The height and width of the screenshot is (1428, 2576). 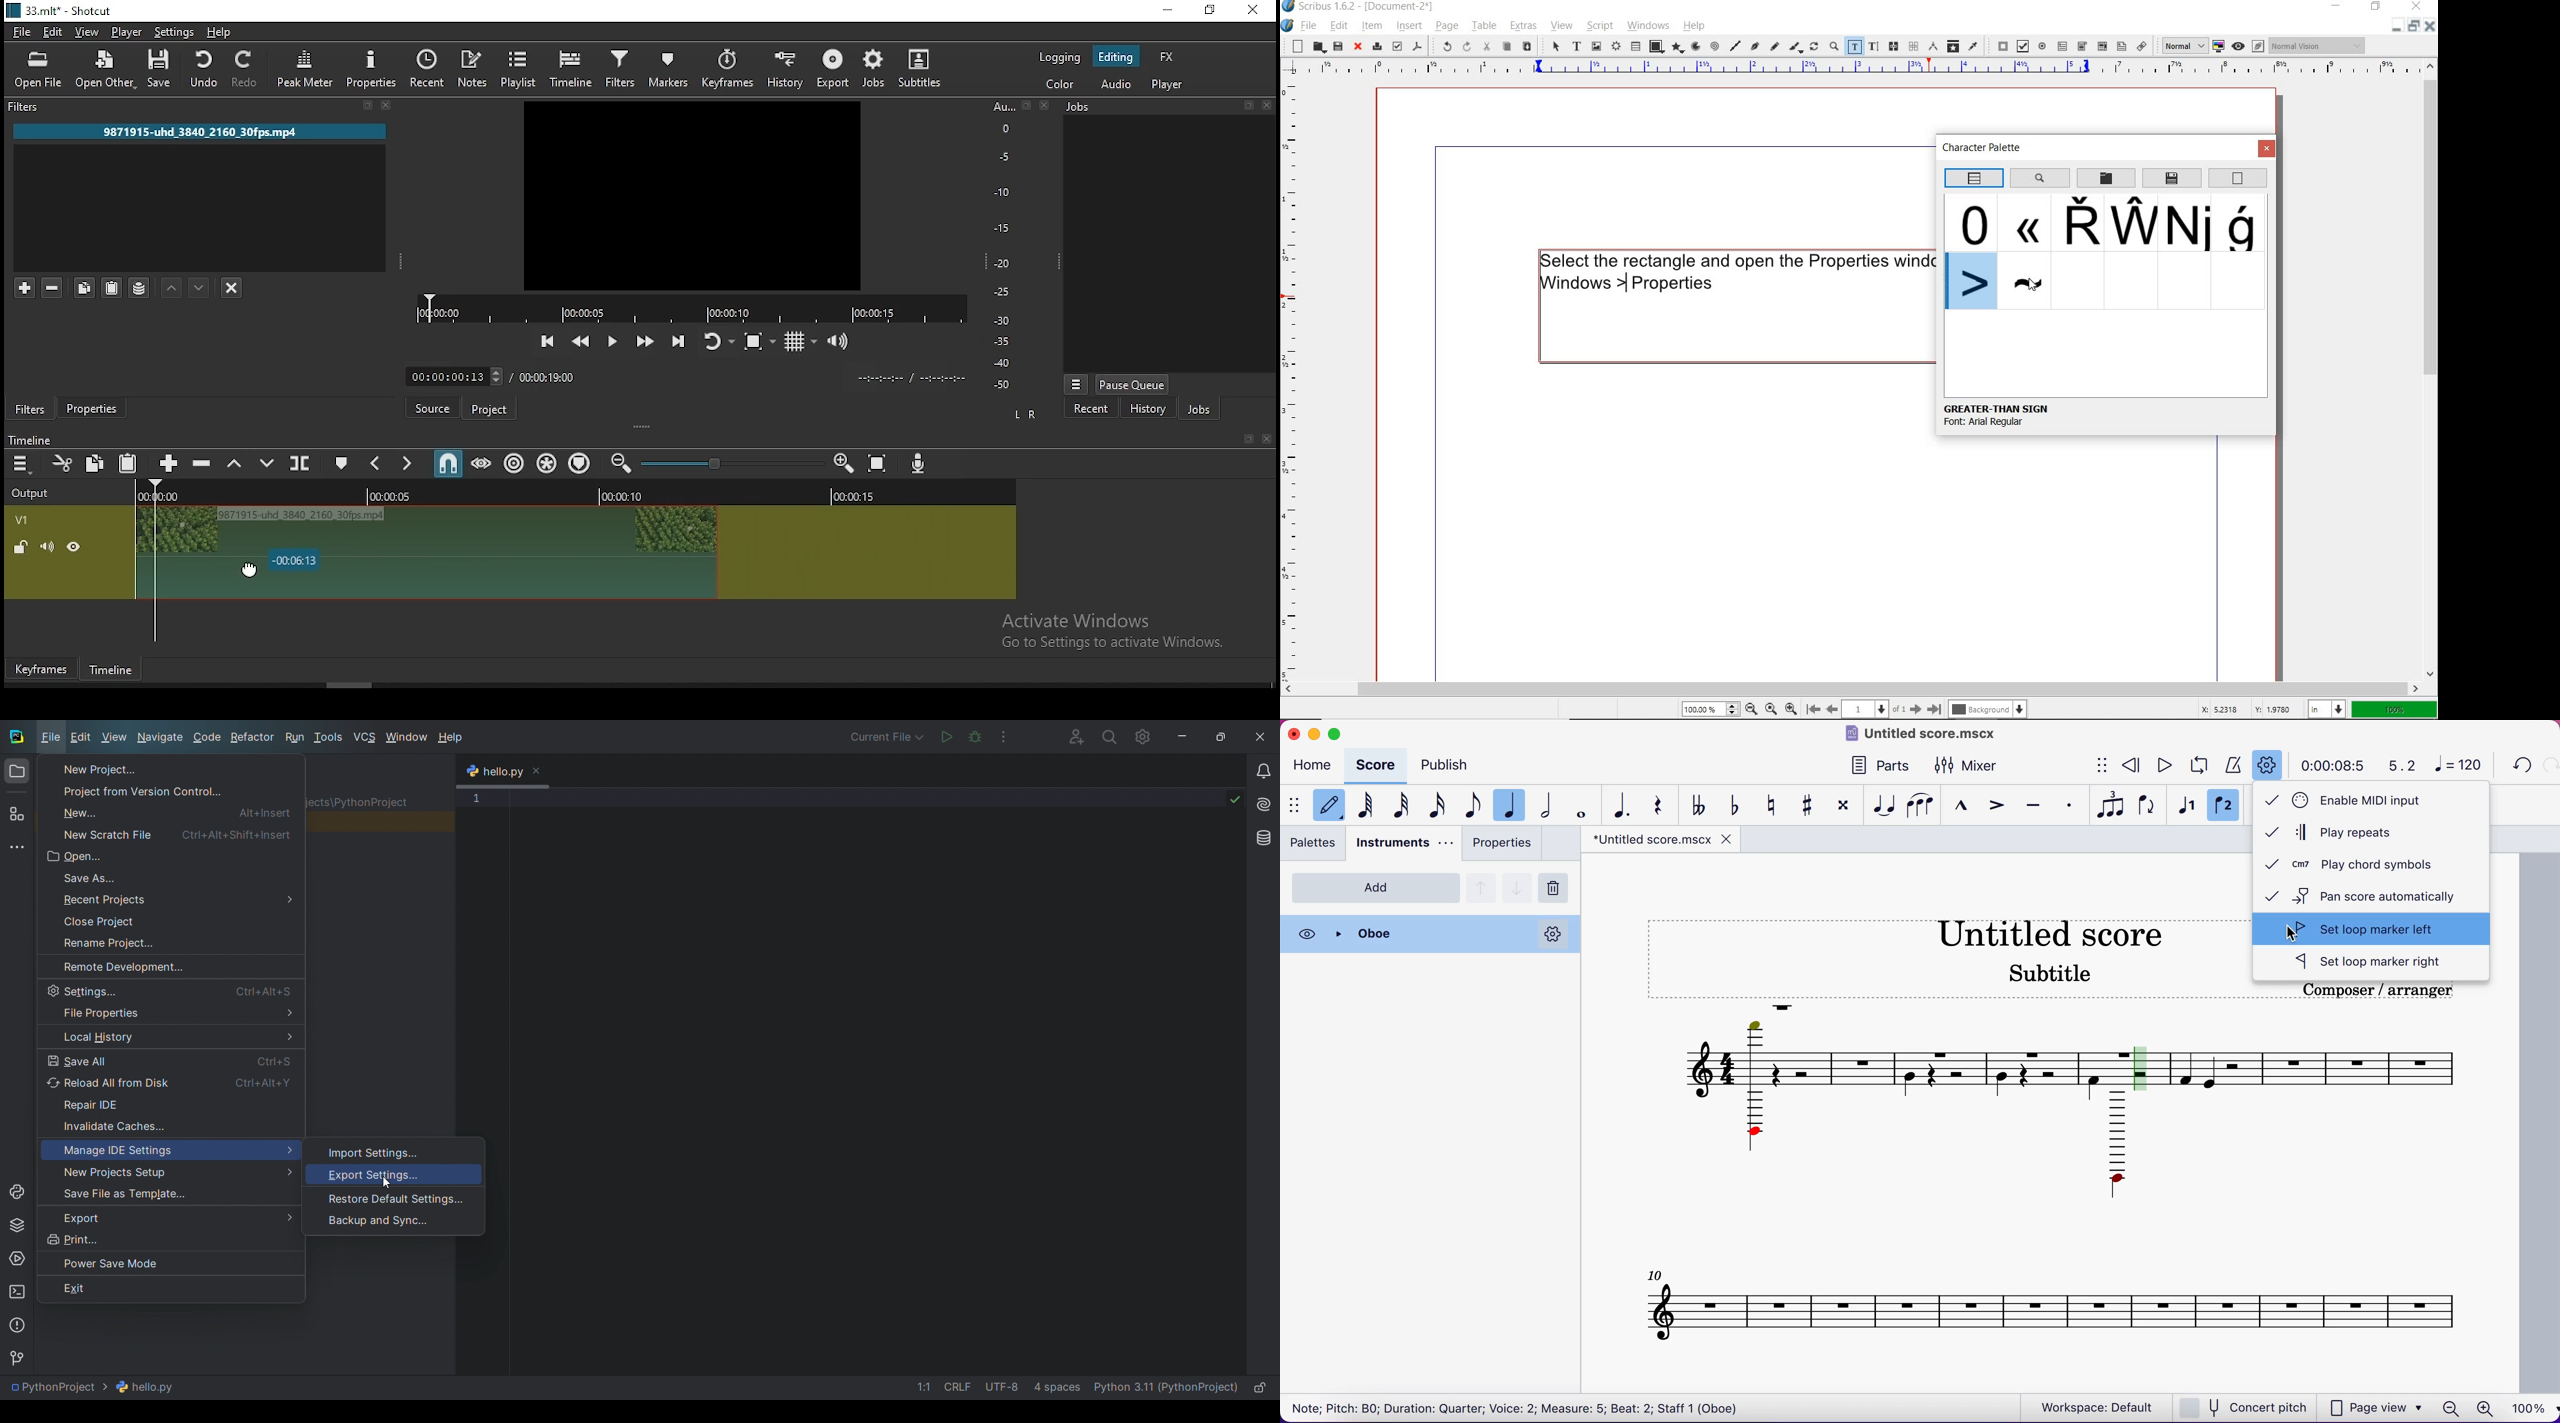 I want to click on unlink text frames, so click(x=1913, y=46).